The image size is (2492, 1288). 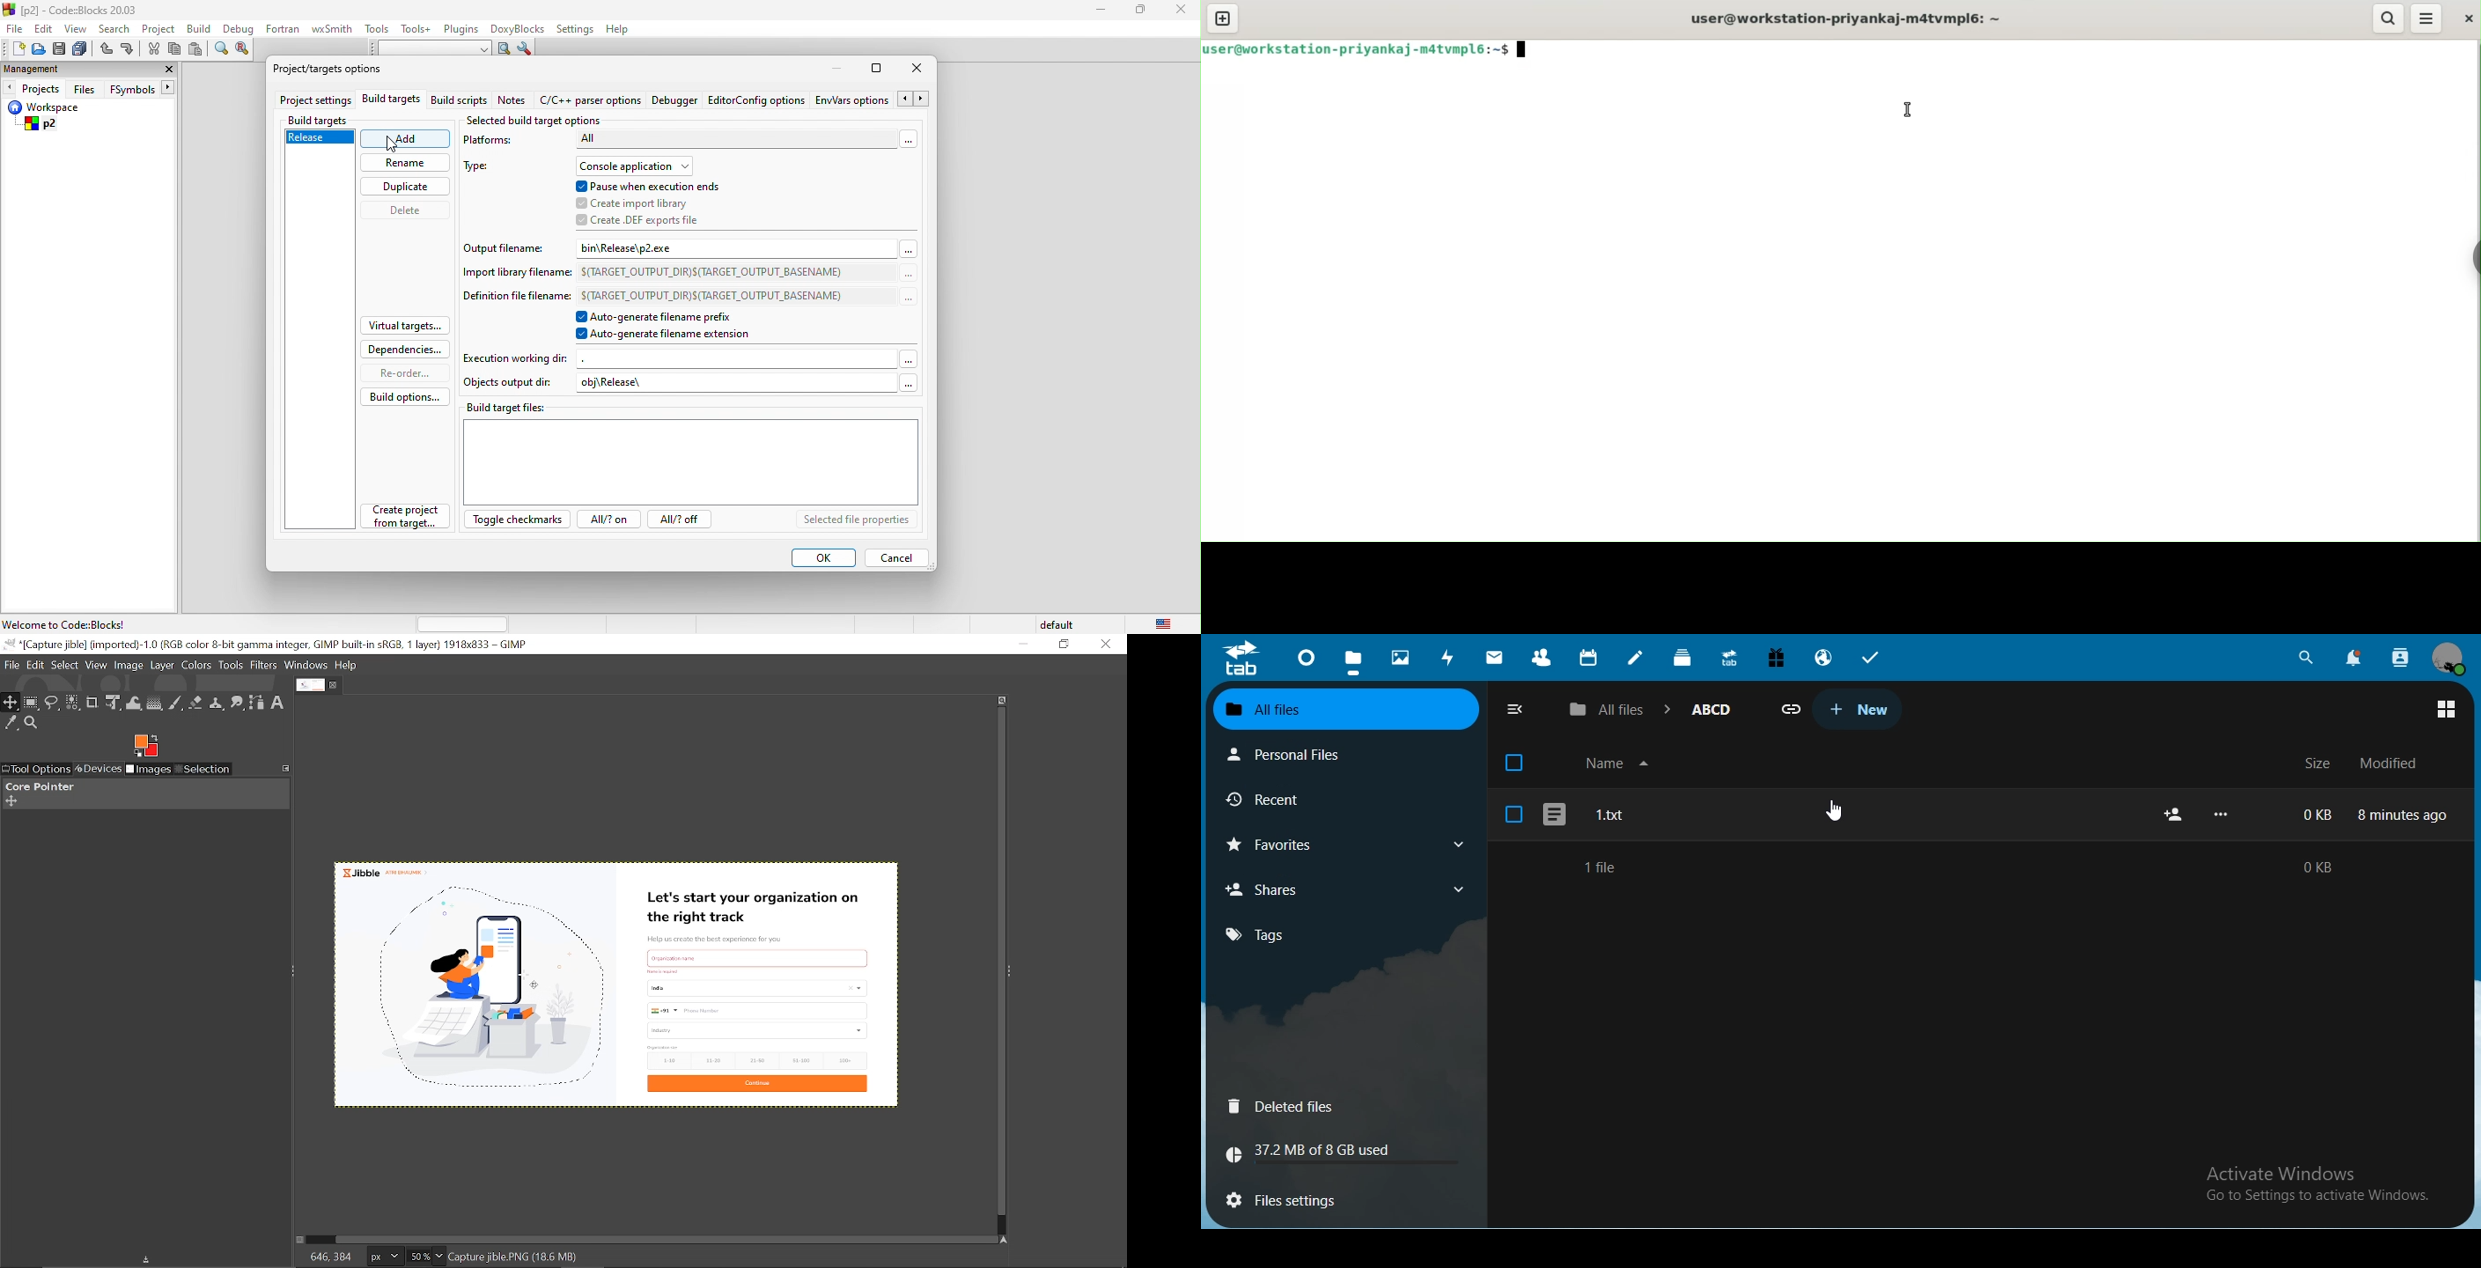 What do you see at coordinates (11, 666) in the screenshot?
I see `File` at bounding box center [11, 666].